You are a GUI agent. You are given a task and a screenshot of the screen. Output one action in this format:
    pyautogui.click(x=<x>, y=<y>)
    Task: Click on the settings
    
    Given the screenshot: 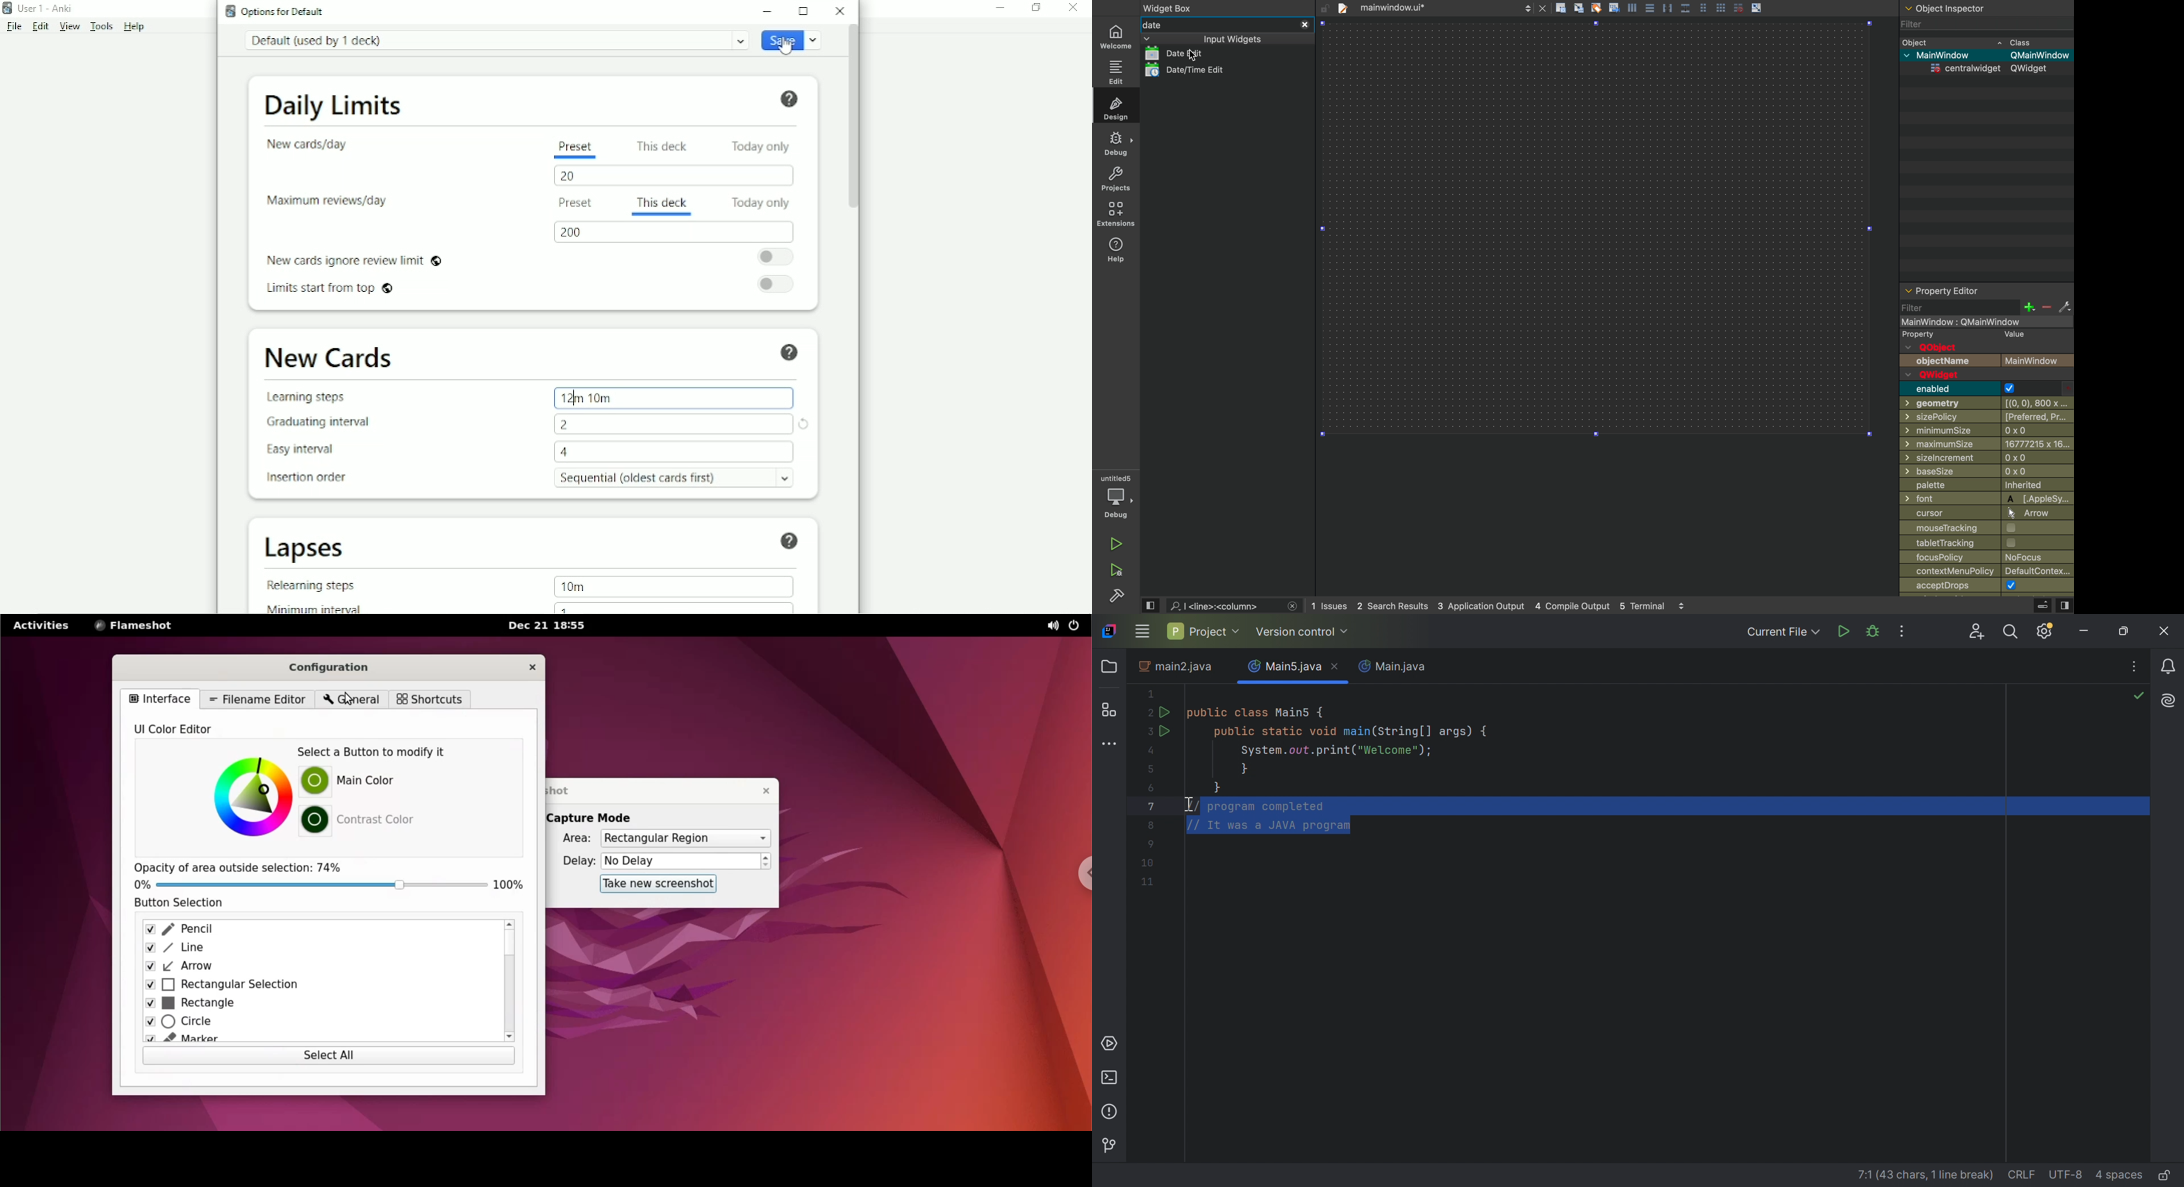 What is the action you would take?
    pyautogui.click(x=2065, y=306)
    